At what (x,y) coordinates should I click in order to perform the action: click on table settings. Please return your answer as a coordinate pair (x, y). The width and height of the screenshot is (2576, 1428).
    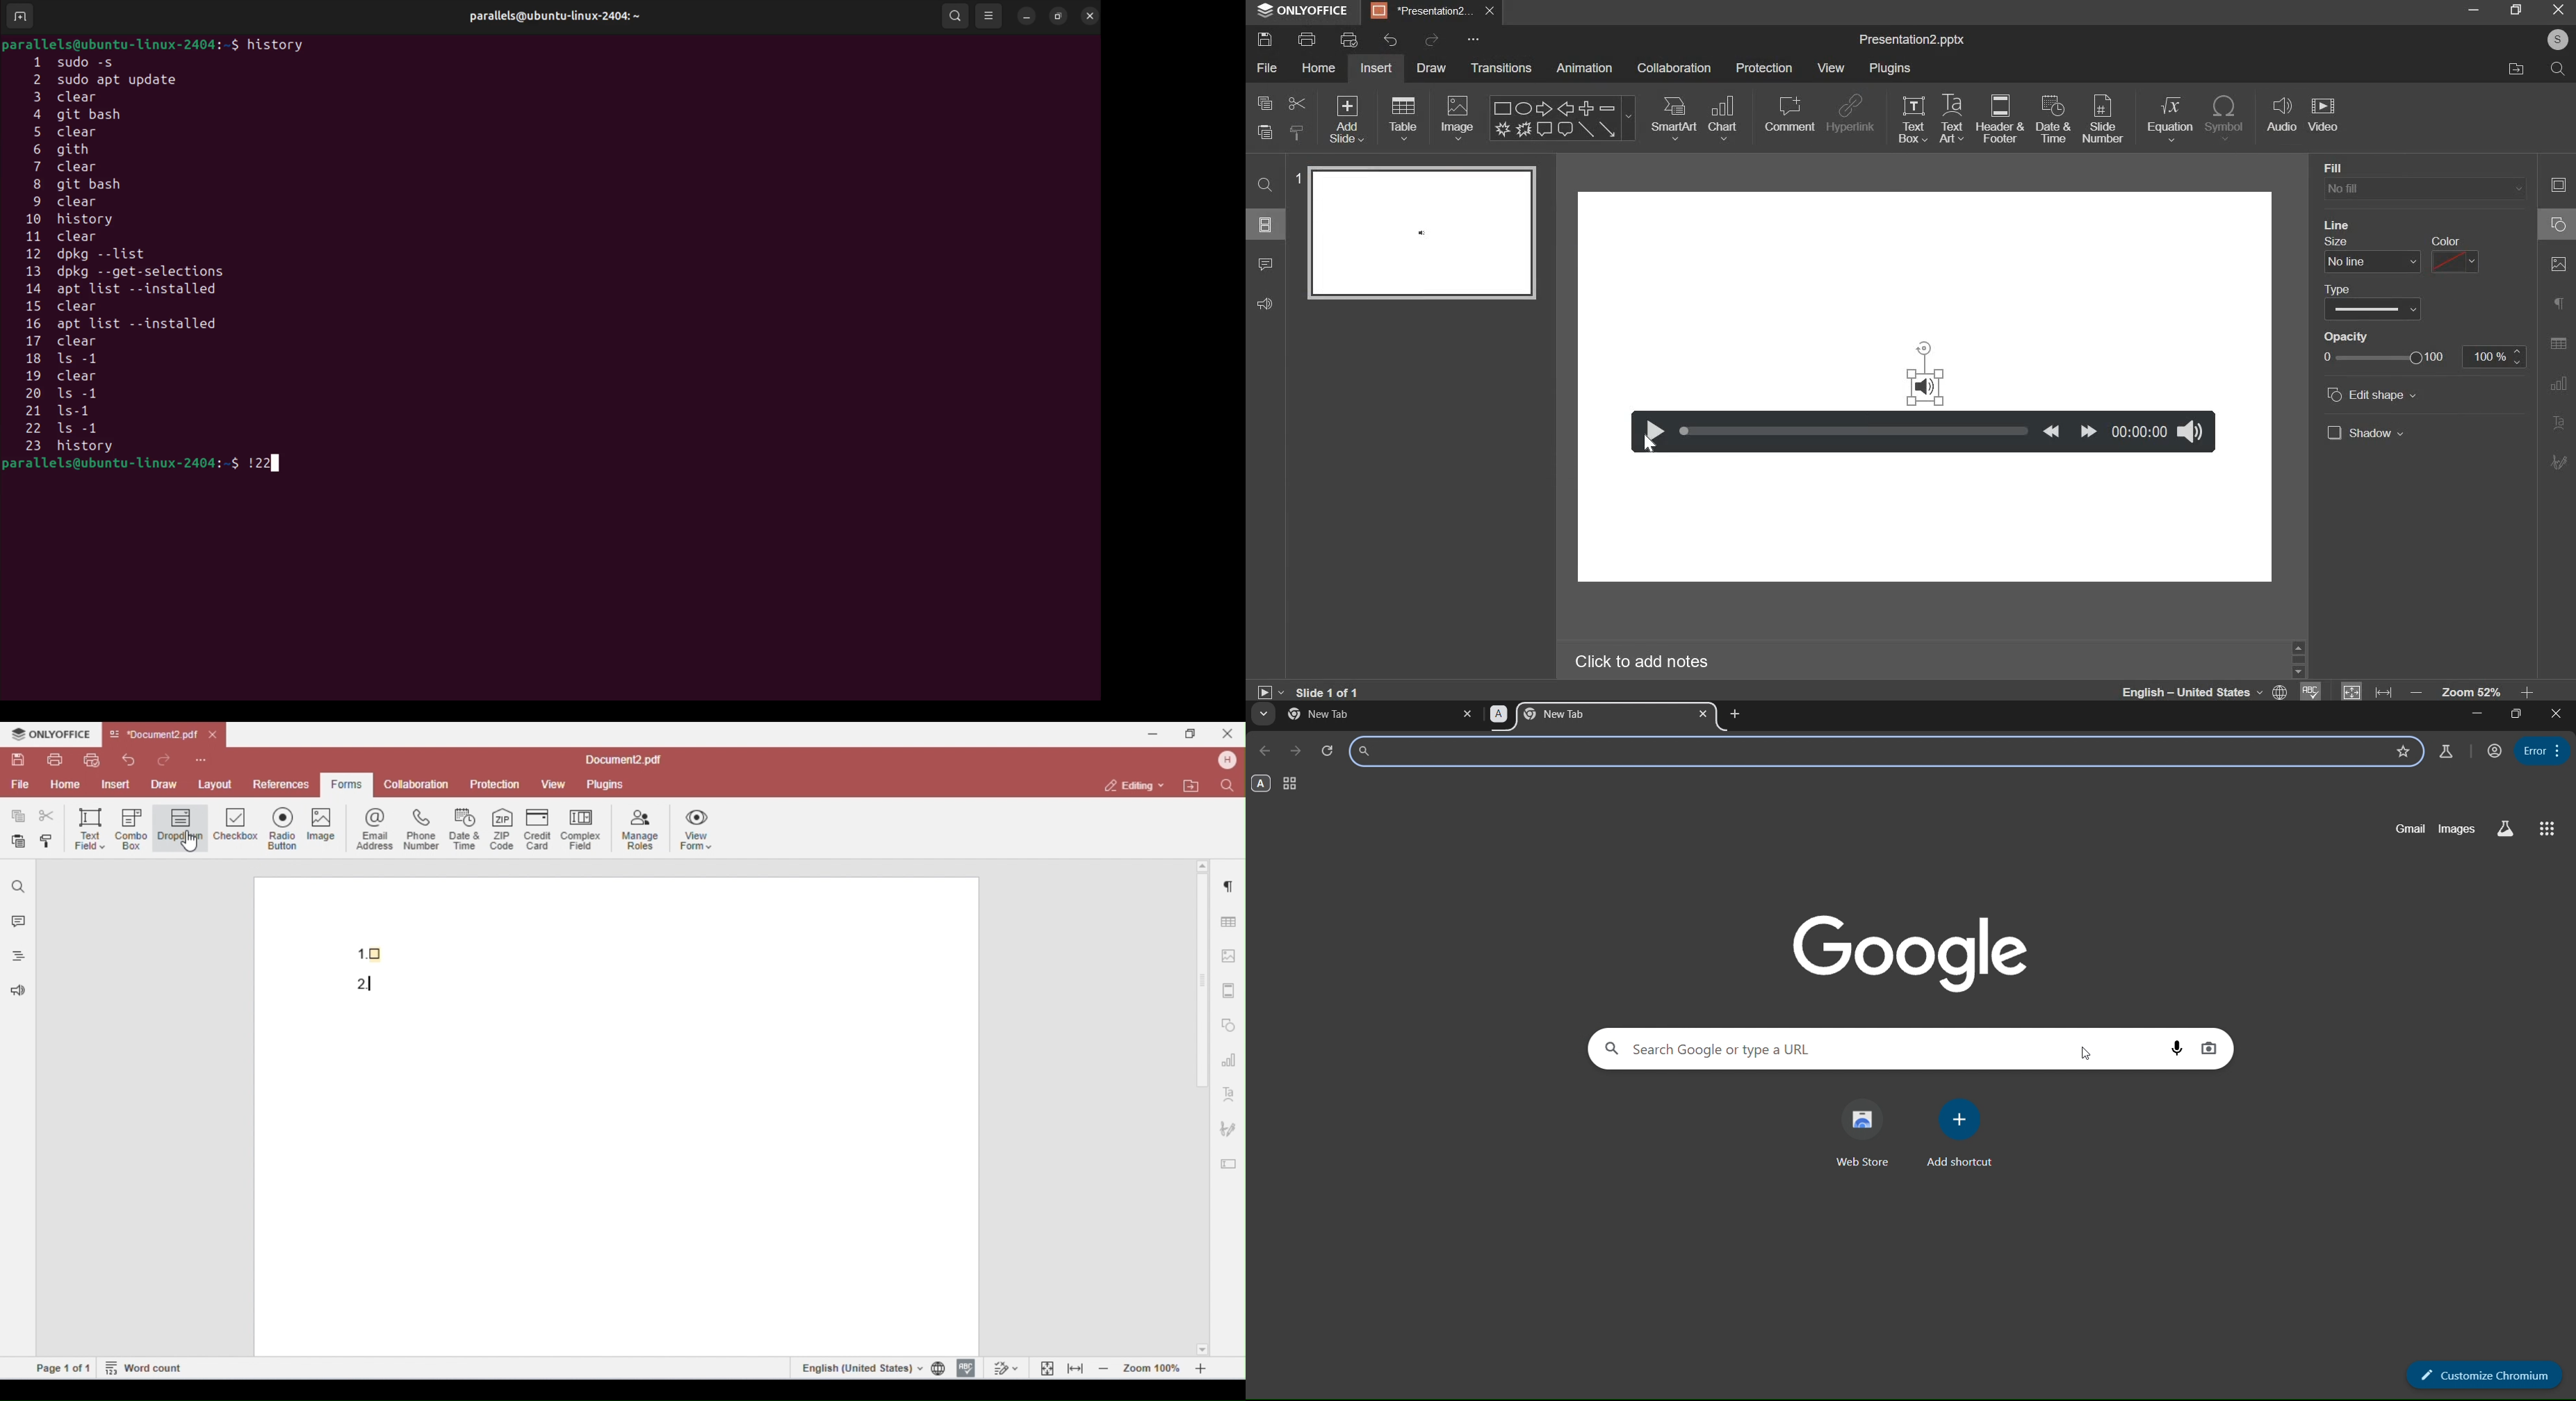
    Looking at the image, I should click on (2558, 343).